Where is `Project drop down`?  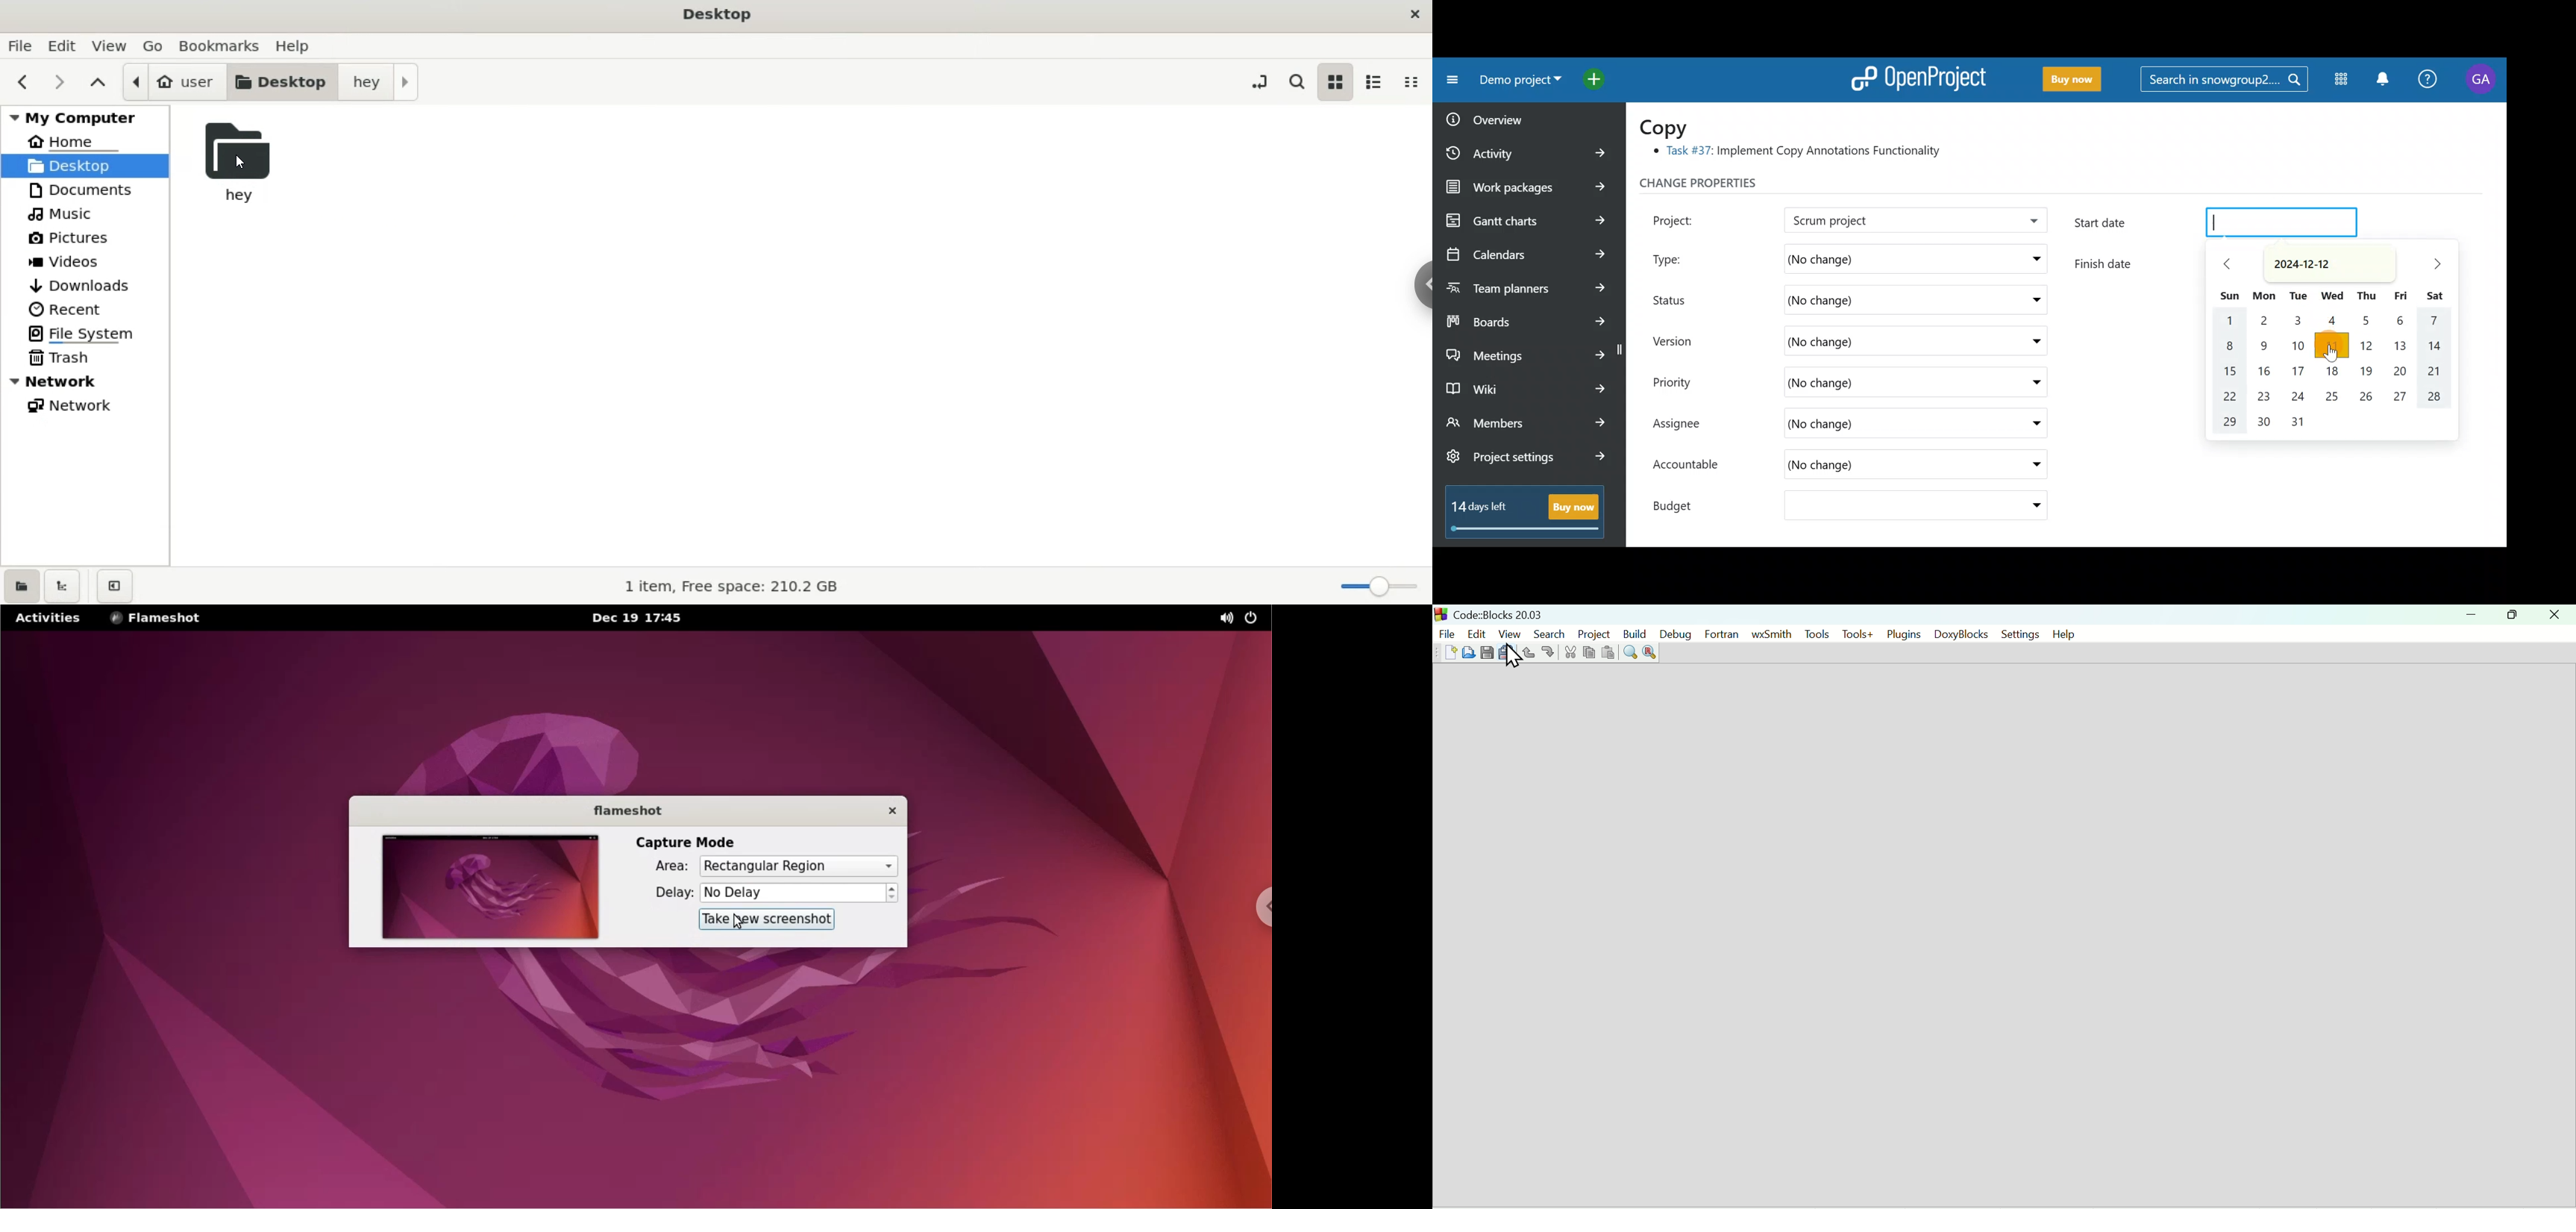 Project drop down is located at coordinates (2030, 223).